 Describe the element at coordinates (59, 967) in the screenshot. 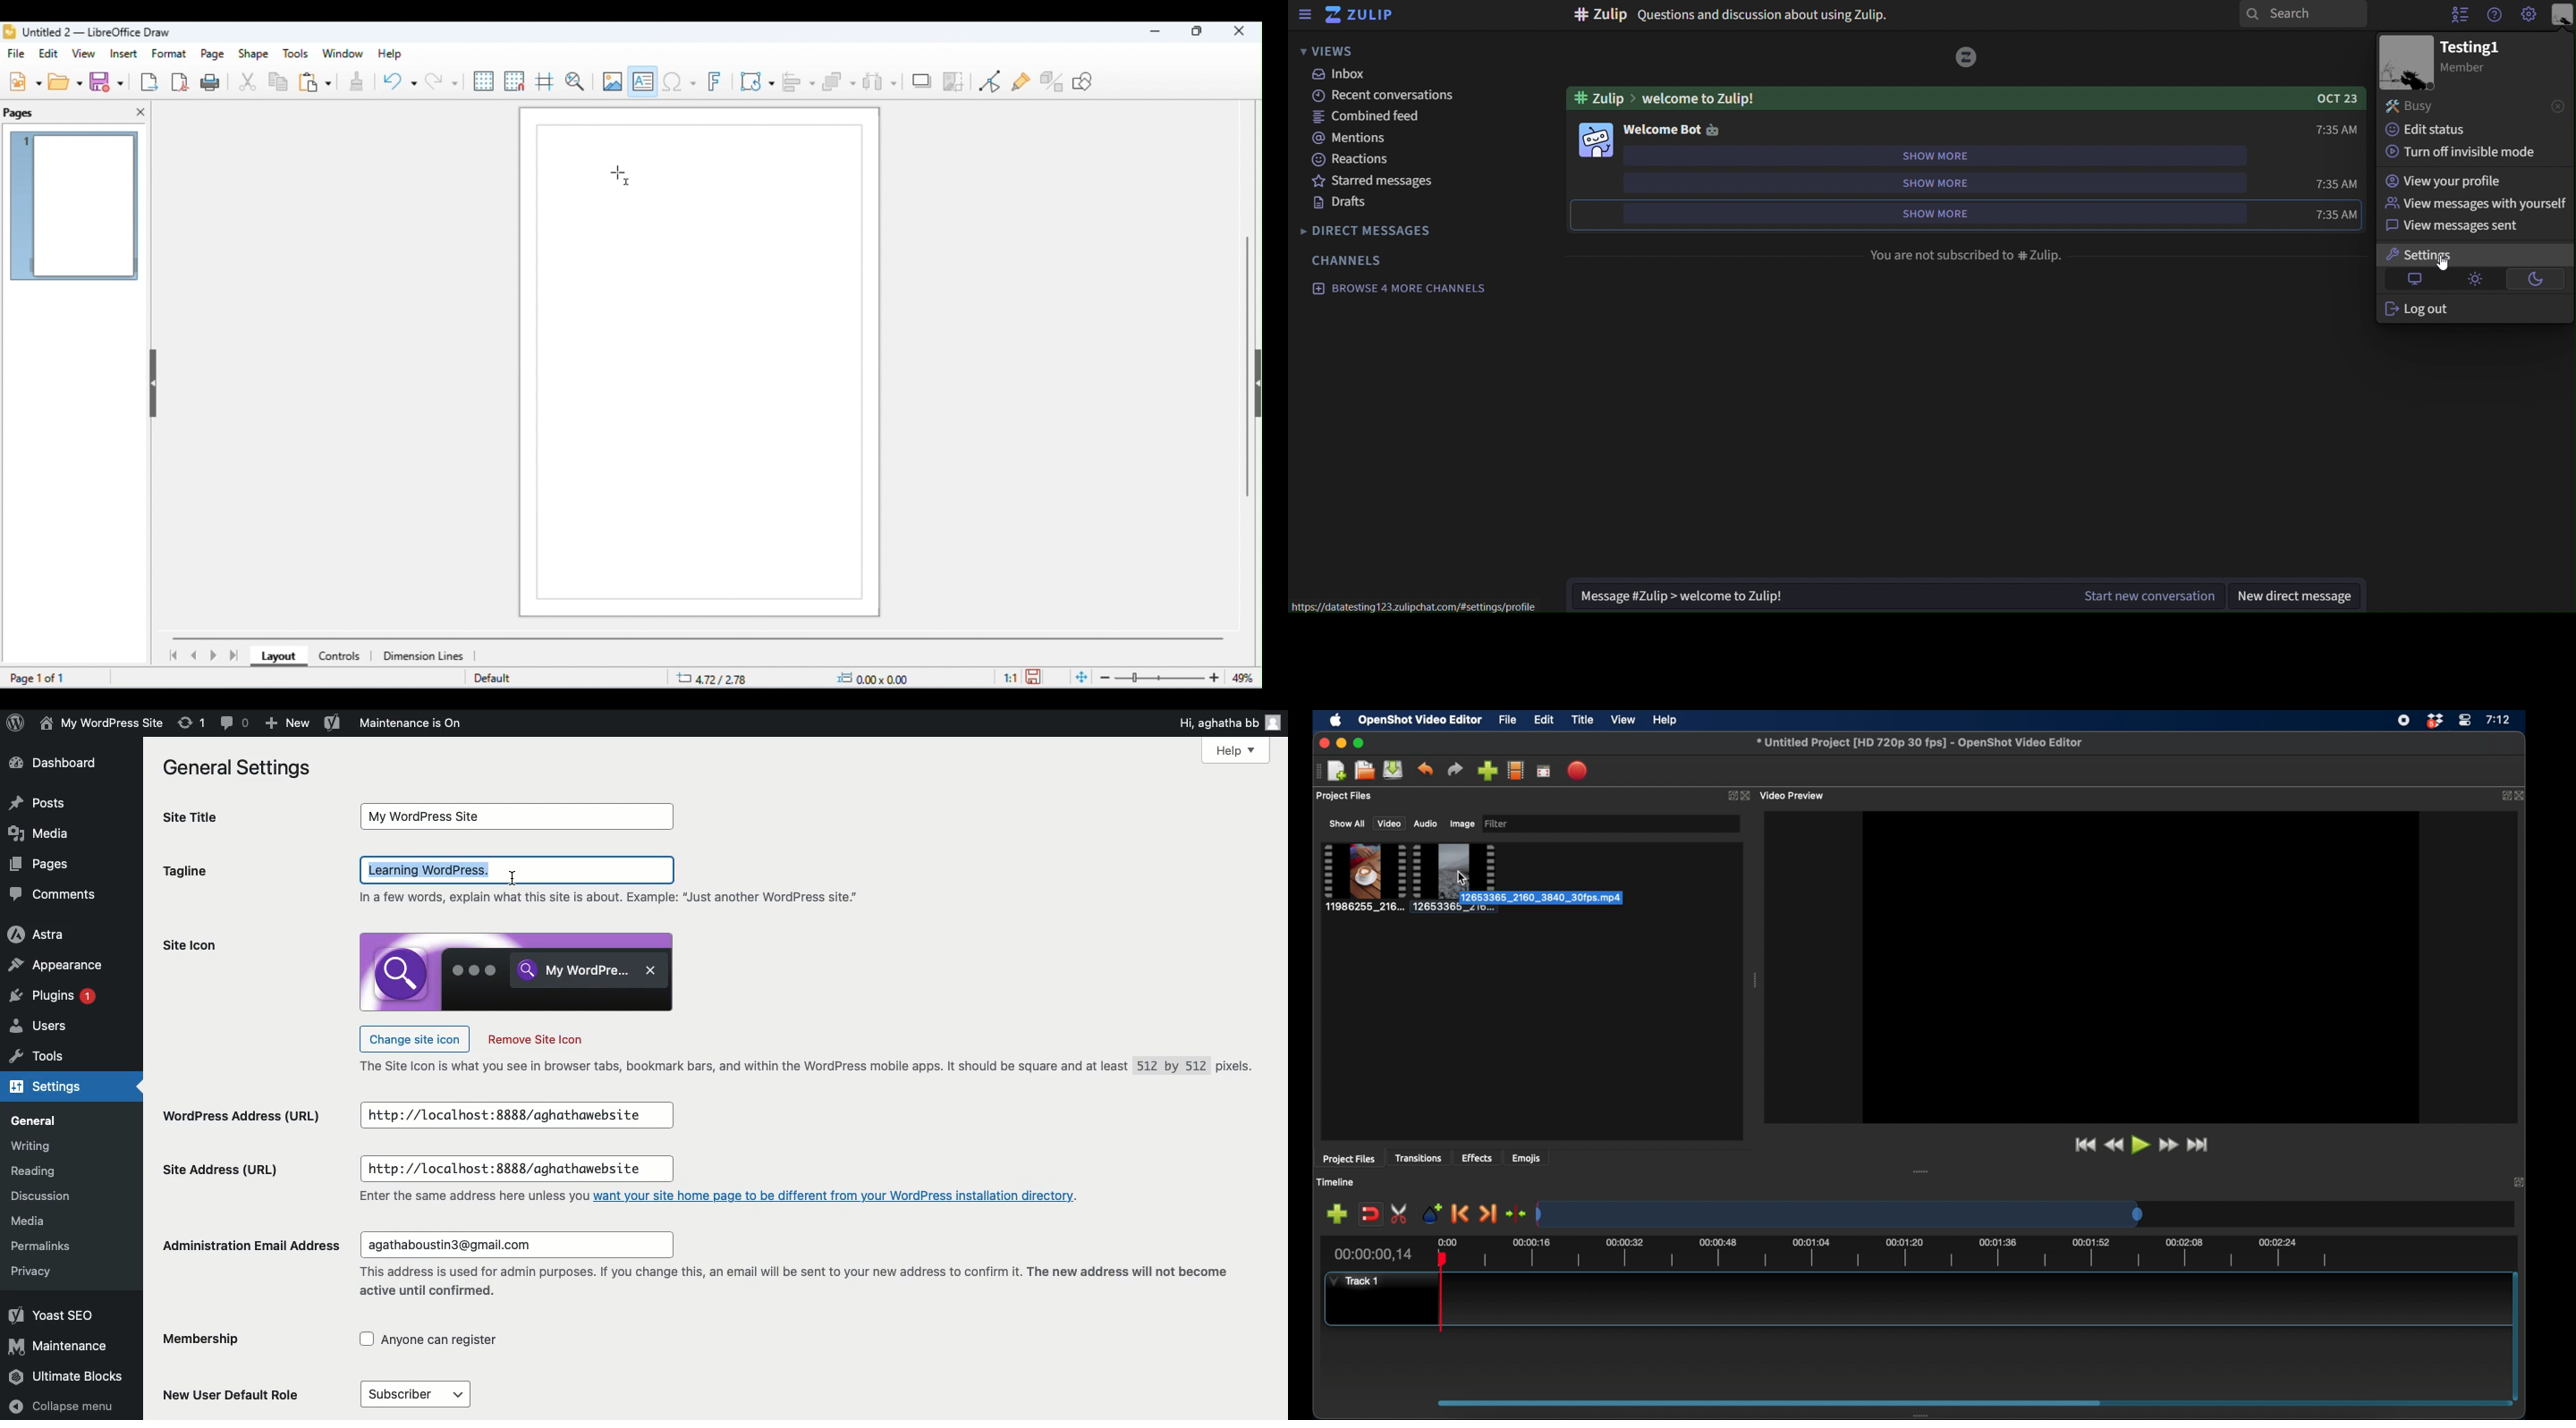

I see `Appearance` at that location.